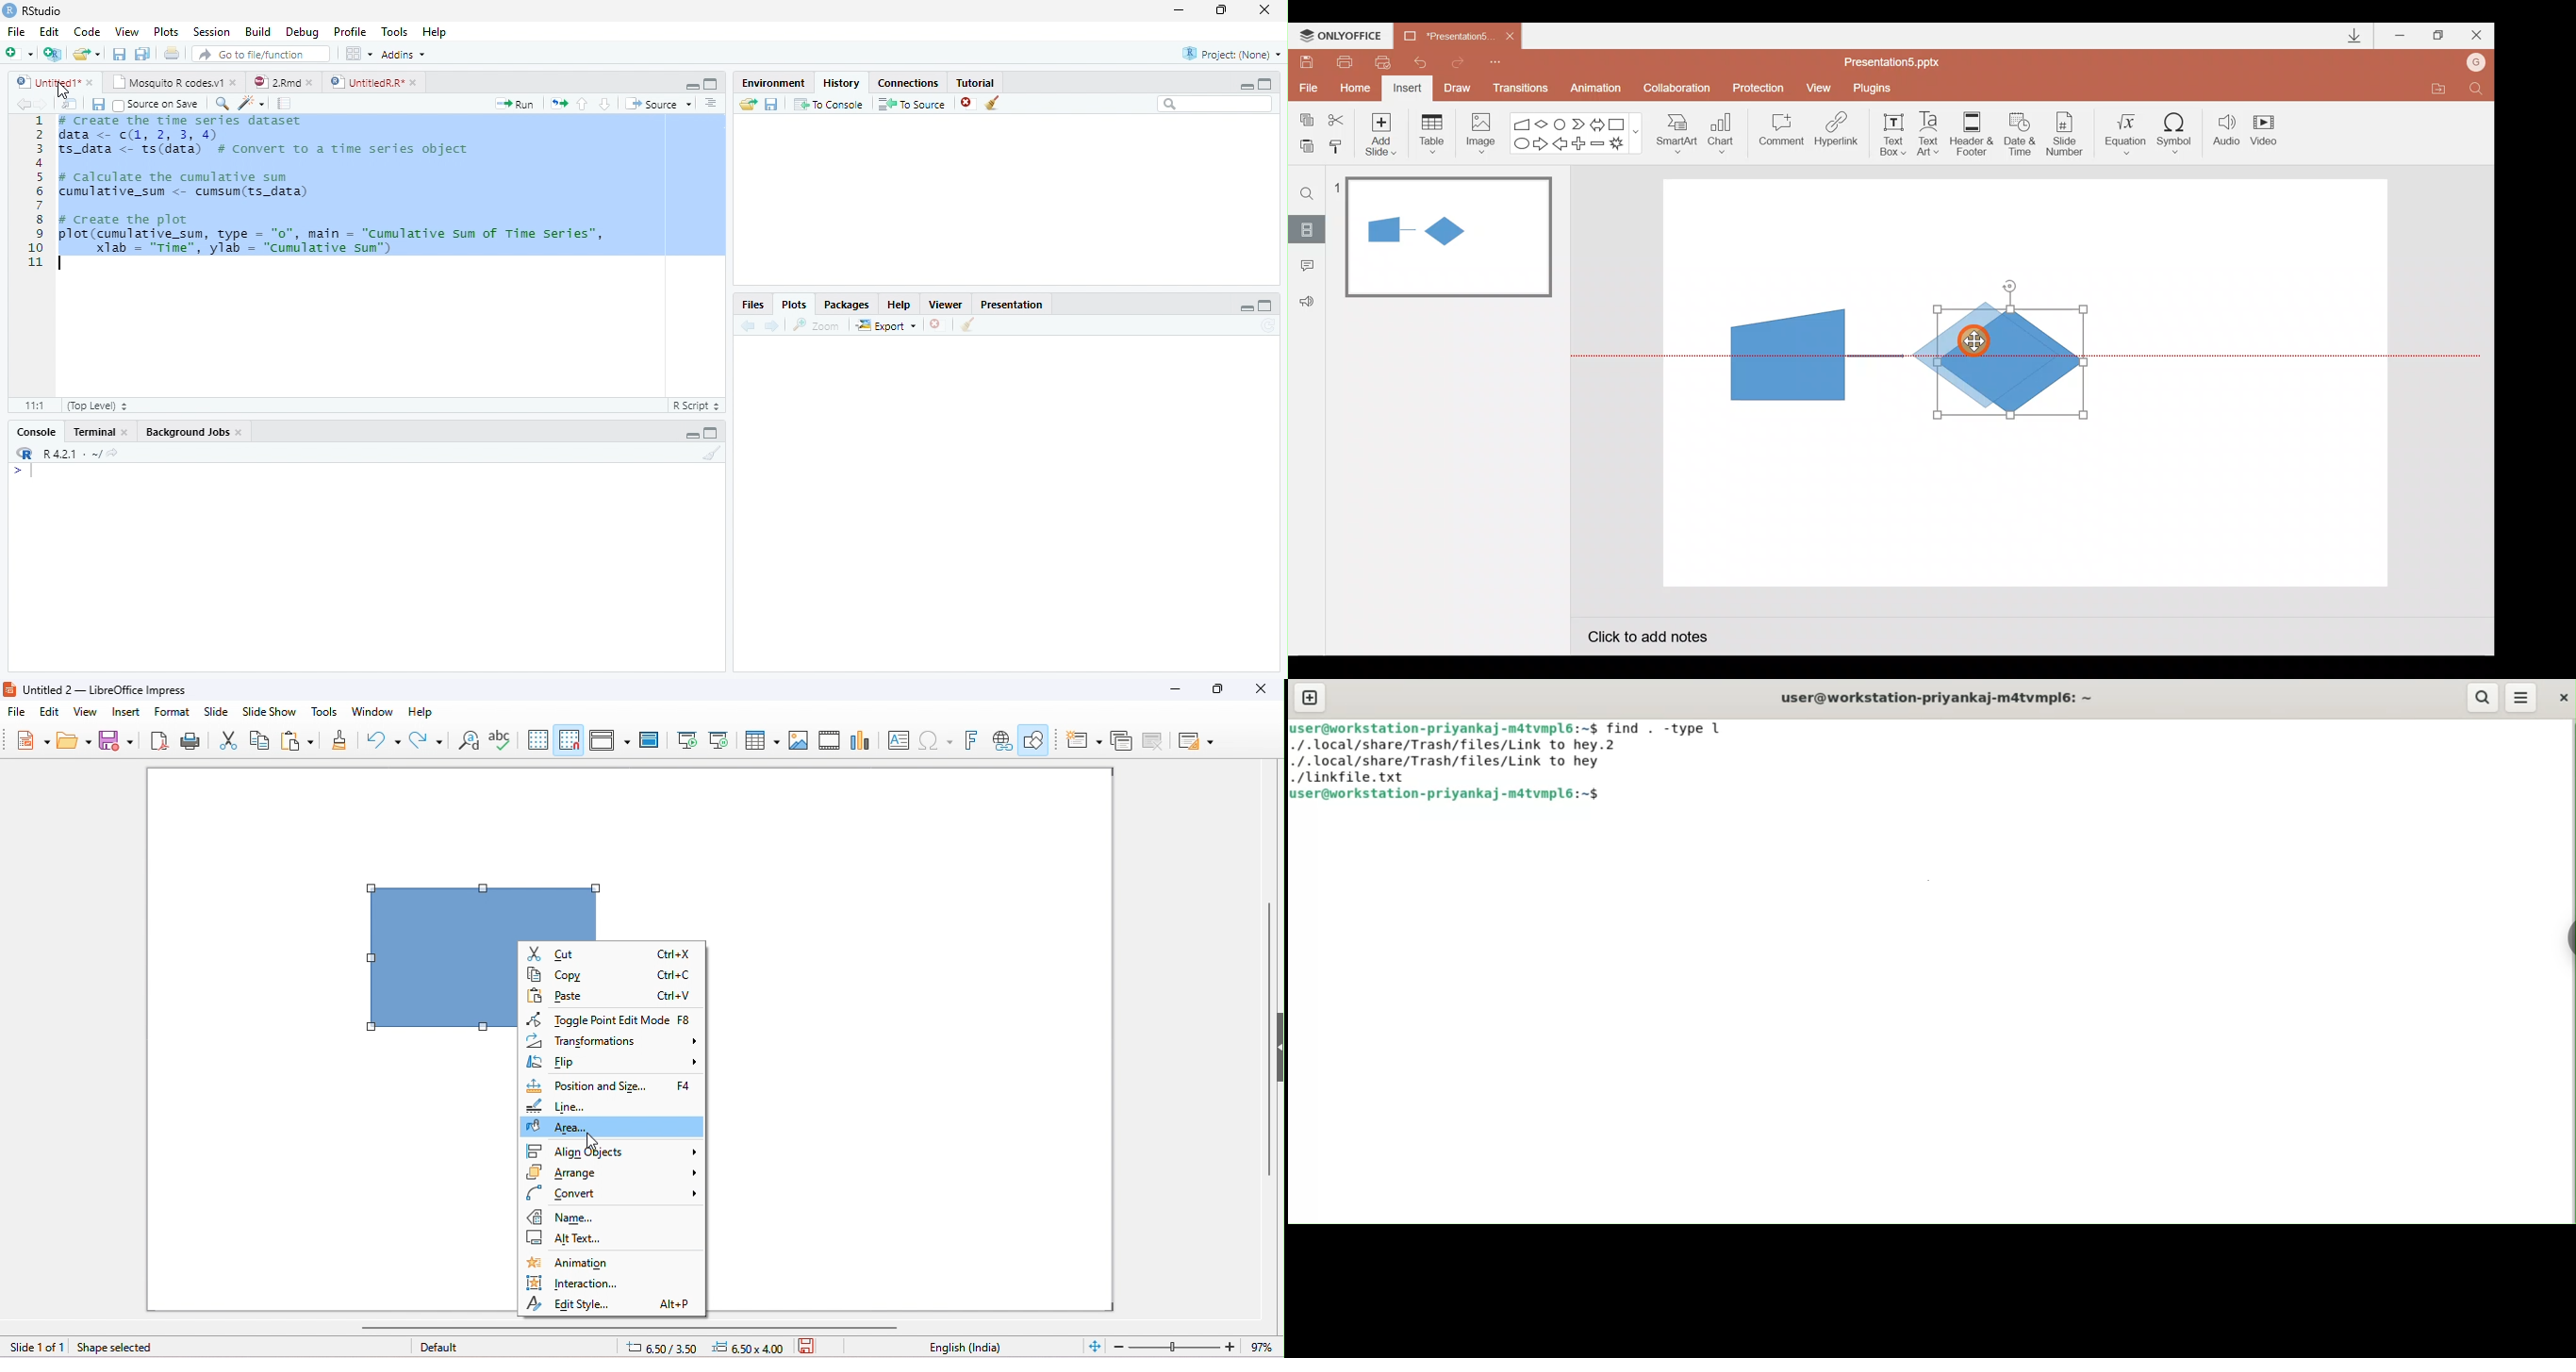 The image size is (2576, 1372). What do you see at coordinates (1443, 34) in the screenshot?
I see `Presentation5.` at bounding box center [1443, 34].